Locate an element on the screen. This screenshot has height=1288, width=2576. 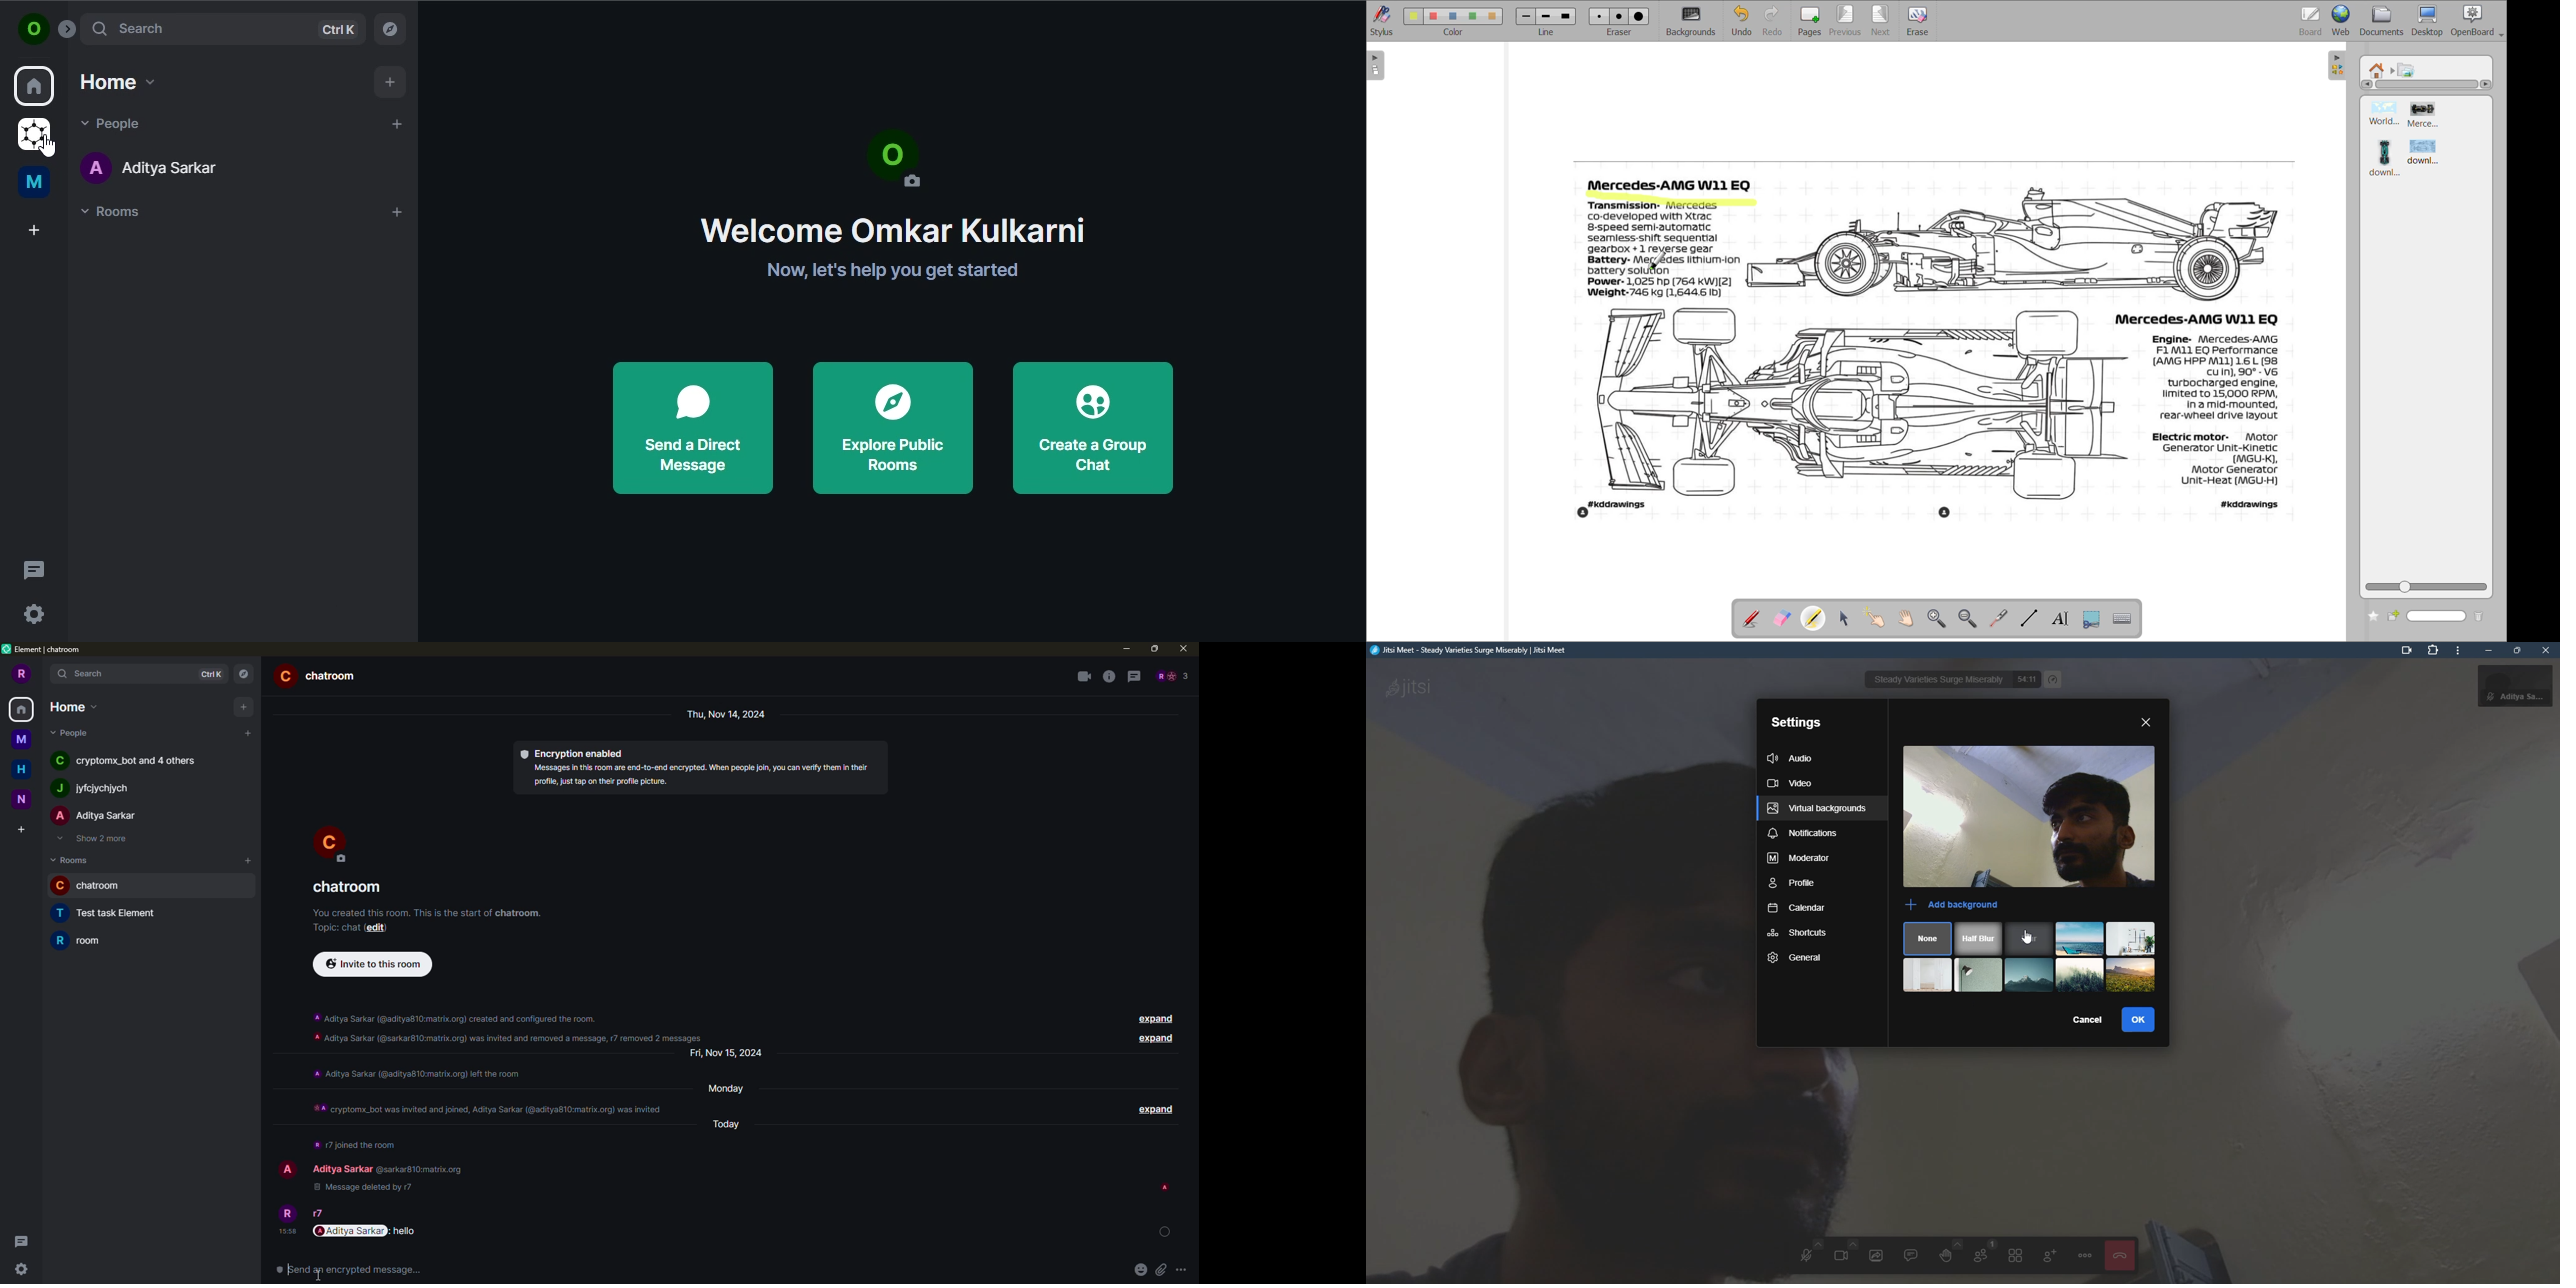
previous is located at coordinates (1847, 20).